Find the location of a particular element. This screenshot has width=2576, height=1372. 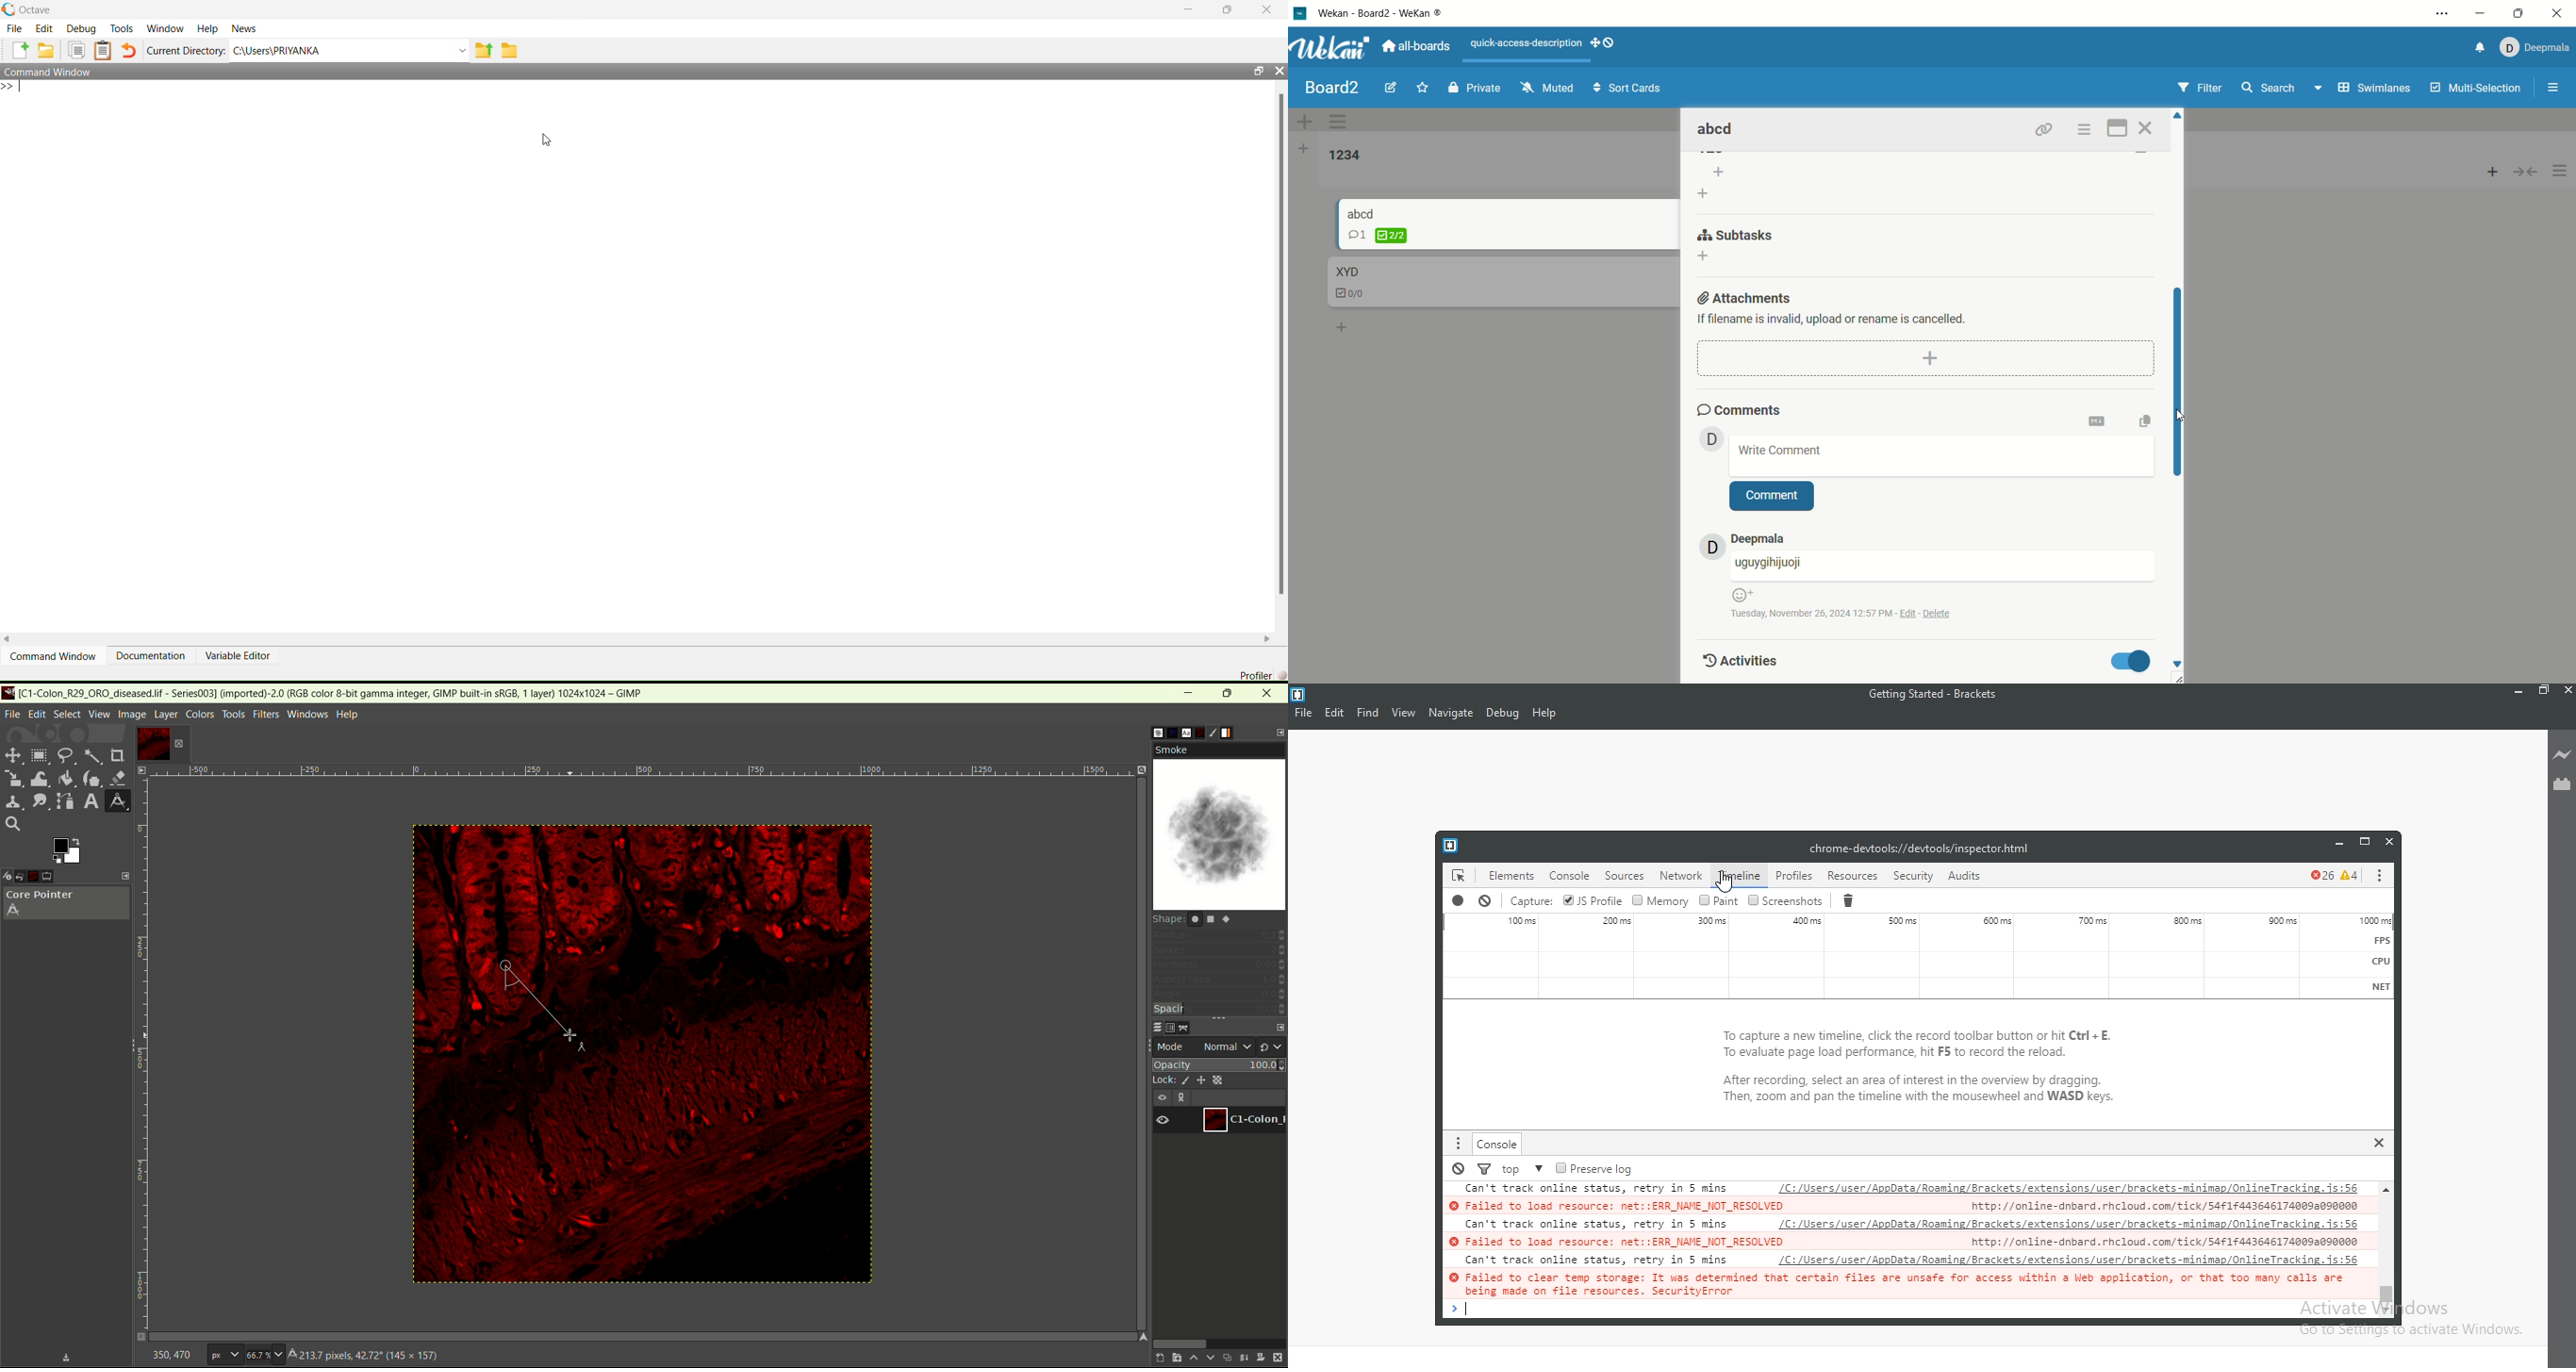

move tool is located at coordinates (11, 754).